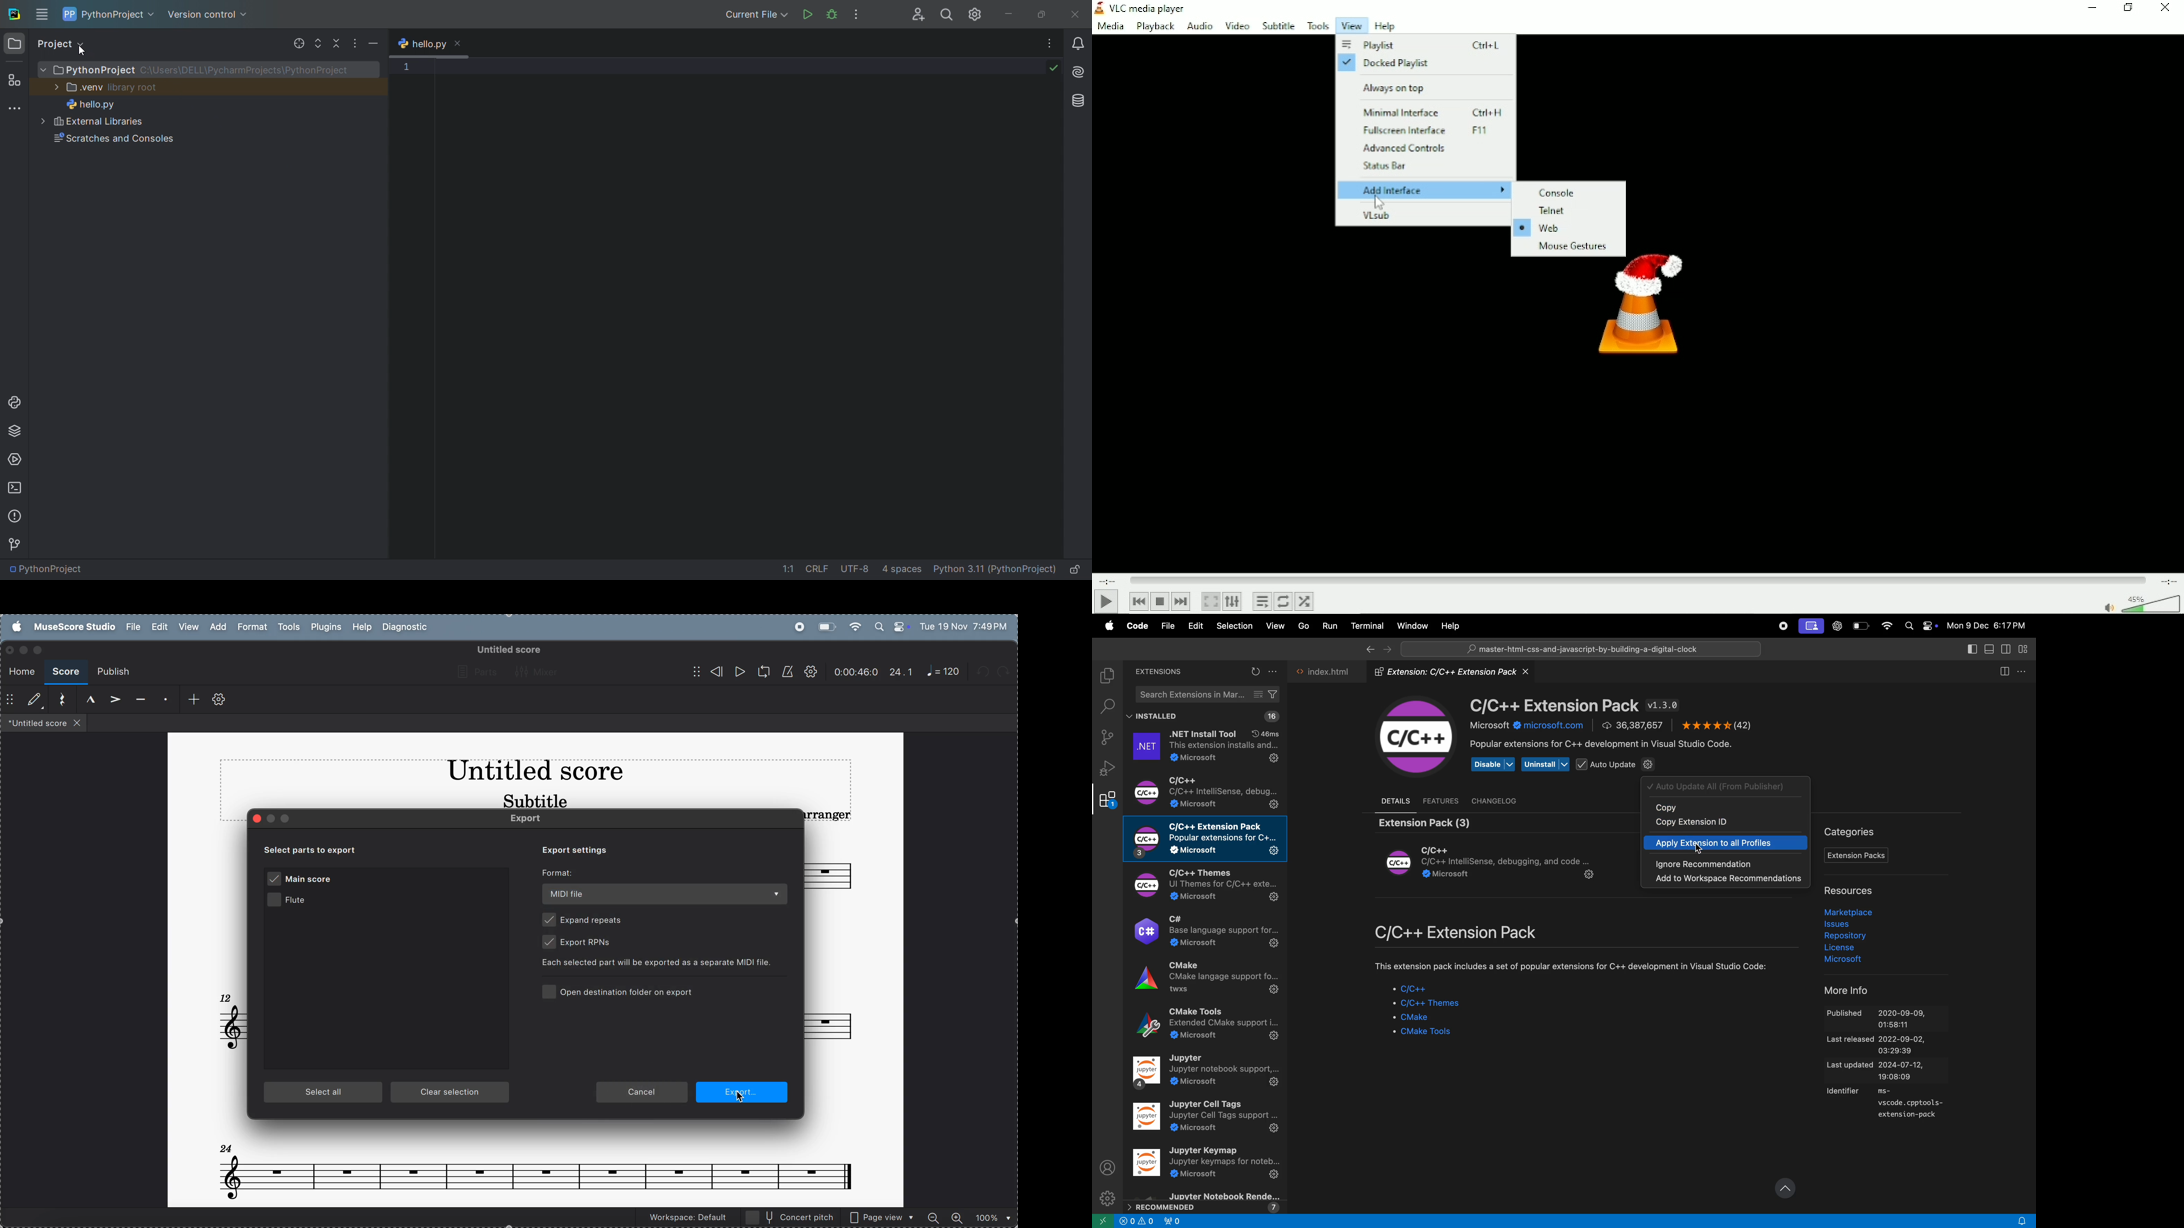  I want to click on Format, so click(561, 873).